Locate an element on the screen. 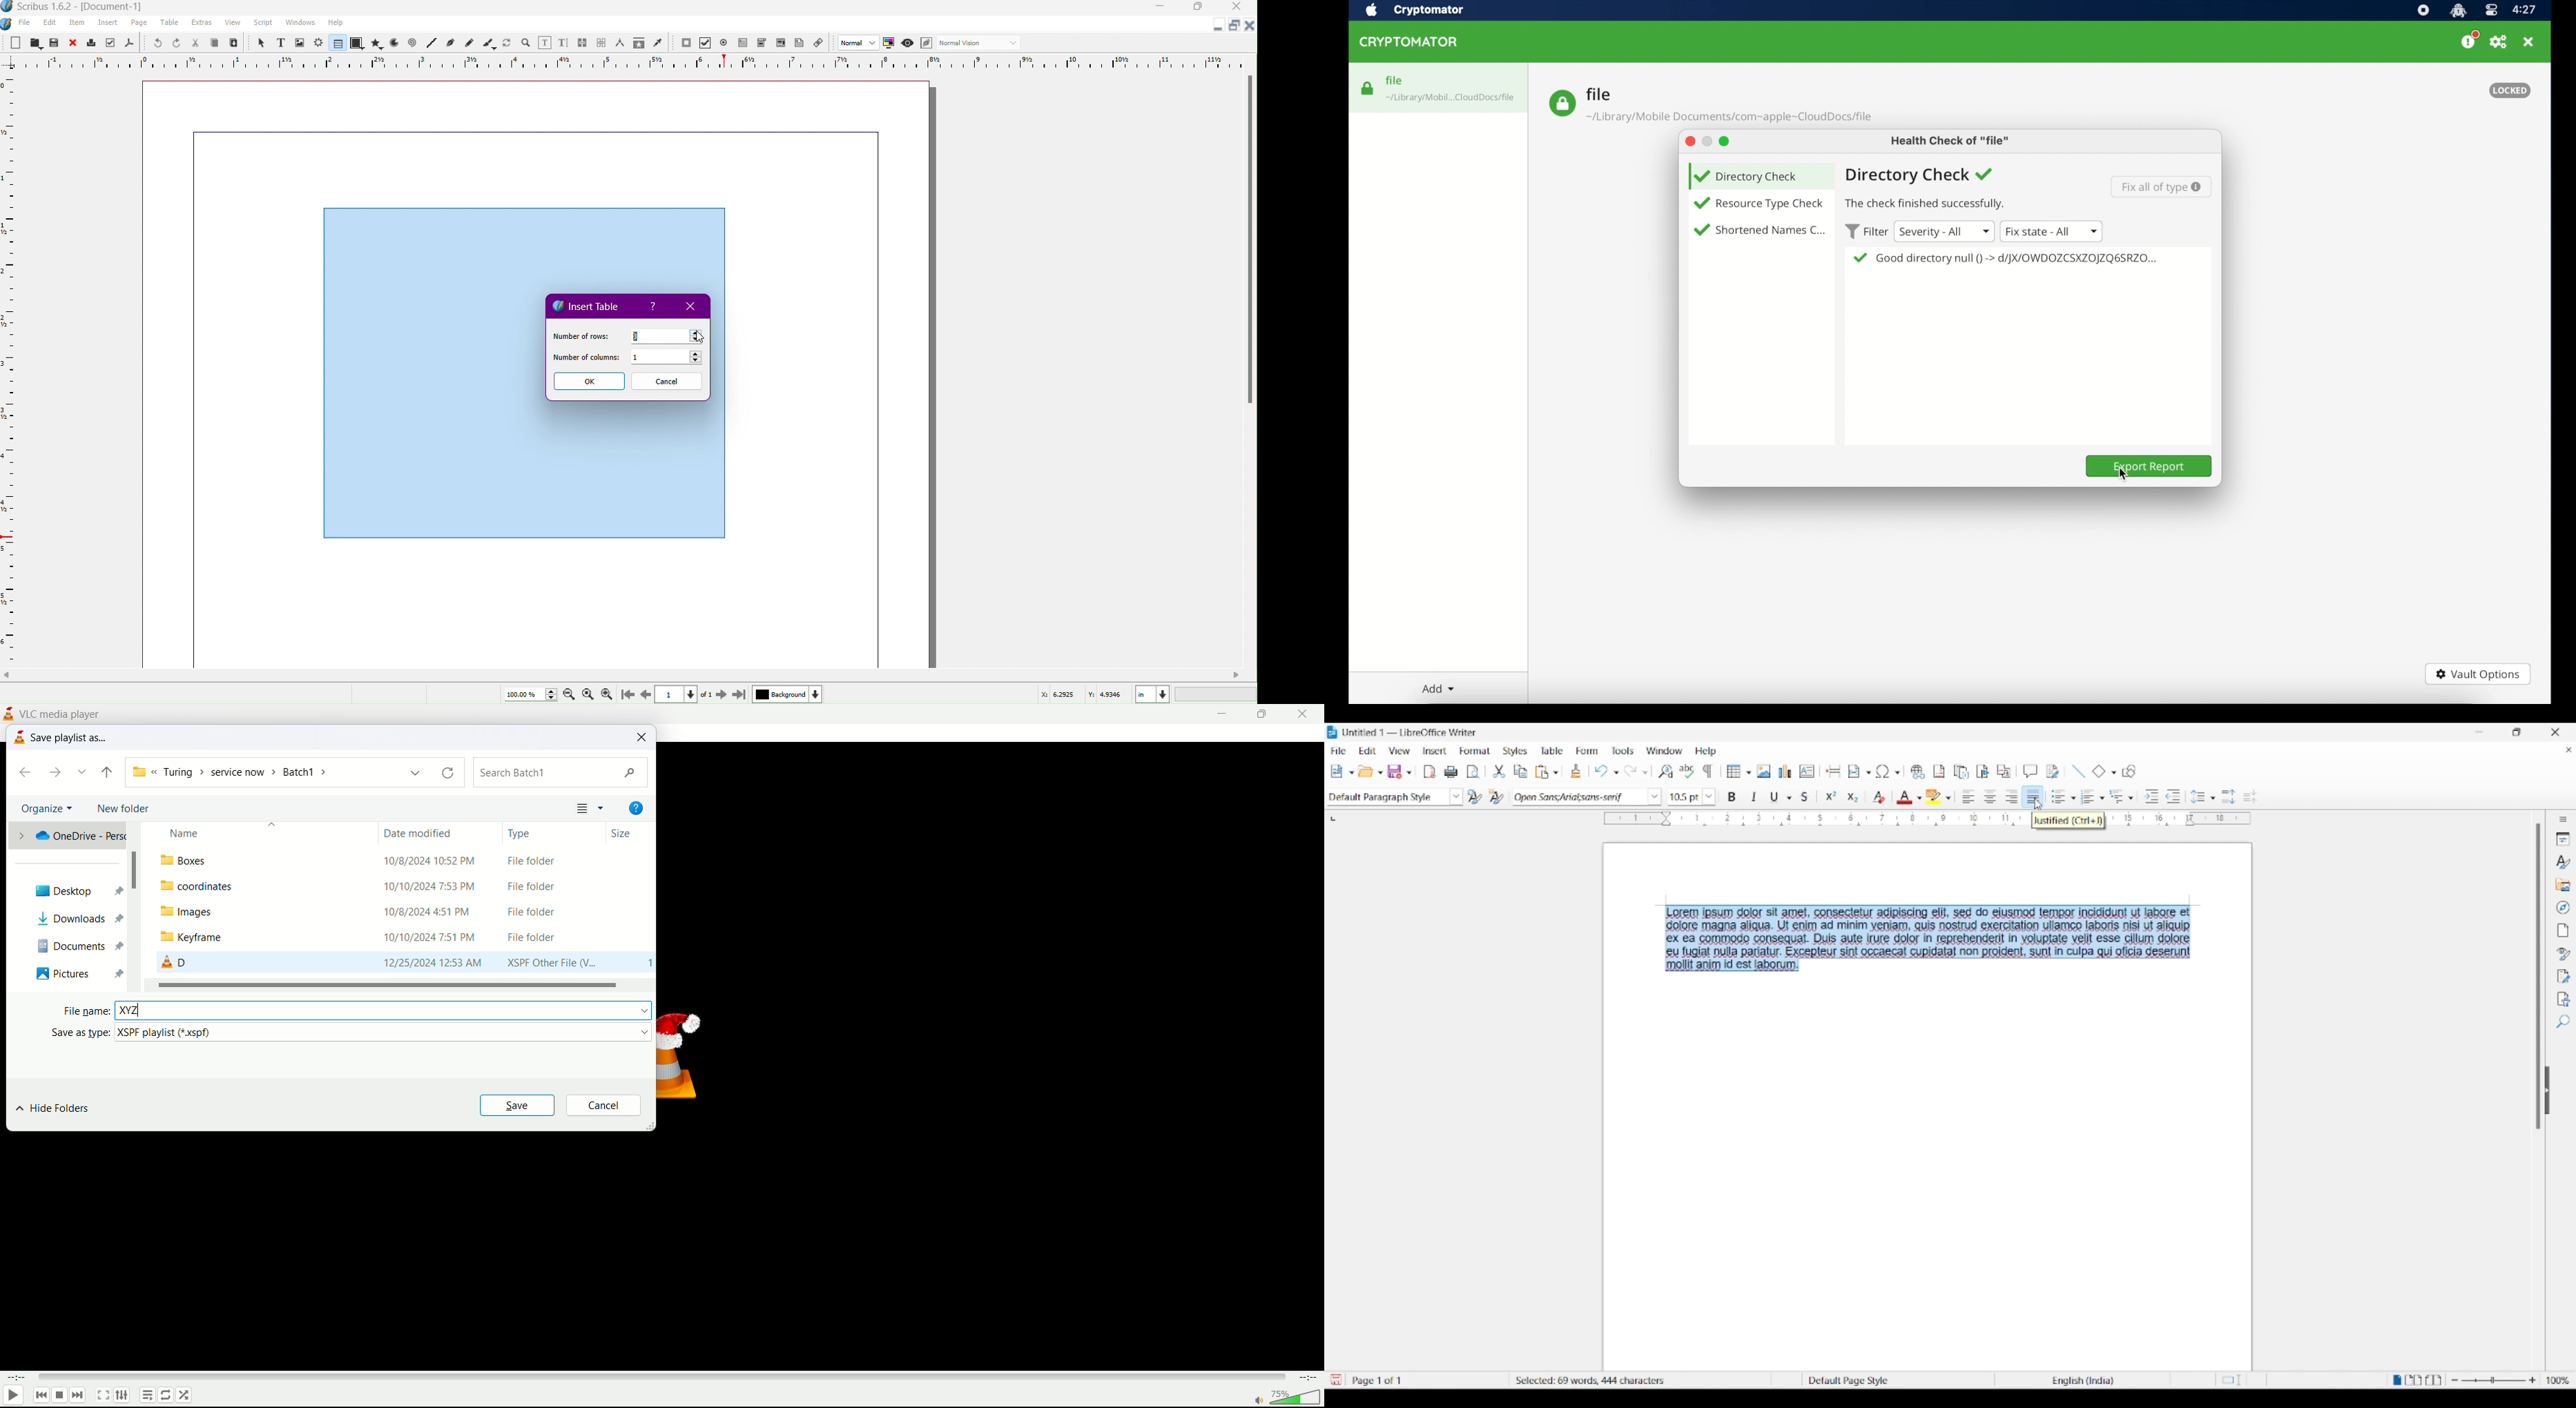  random is located at coordinates (184, 1397).